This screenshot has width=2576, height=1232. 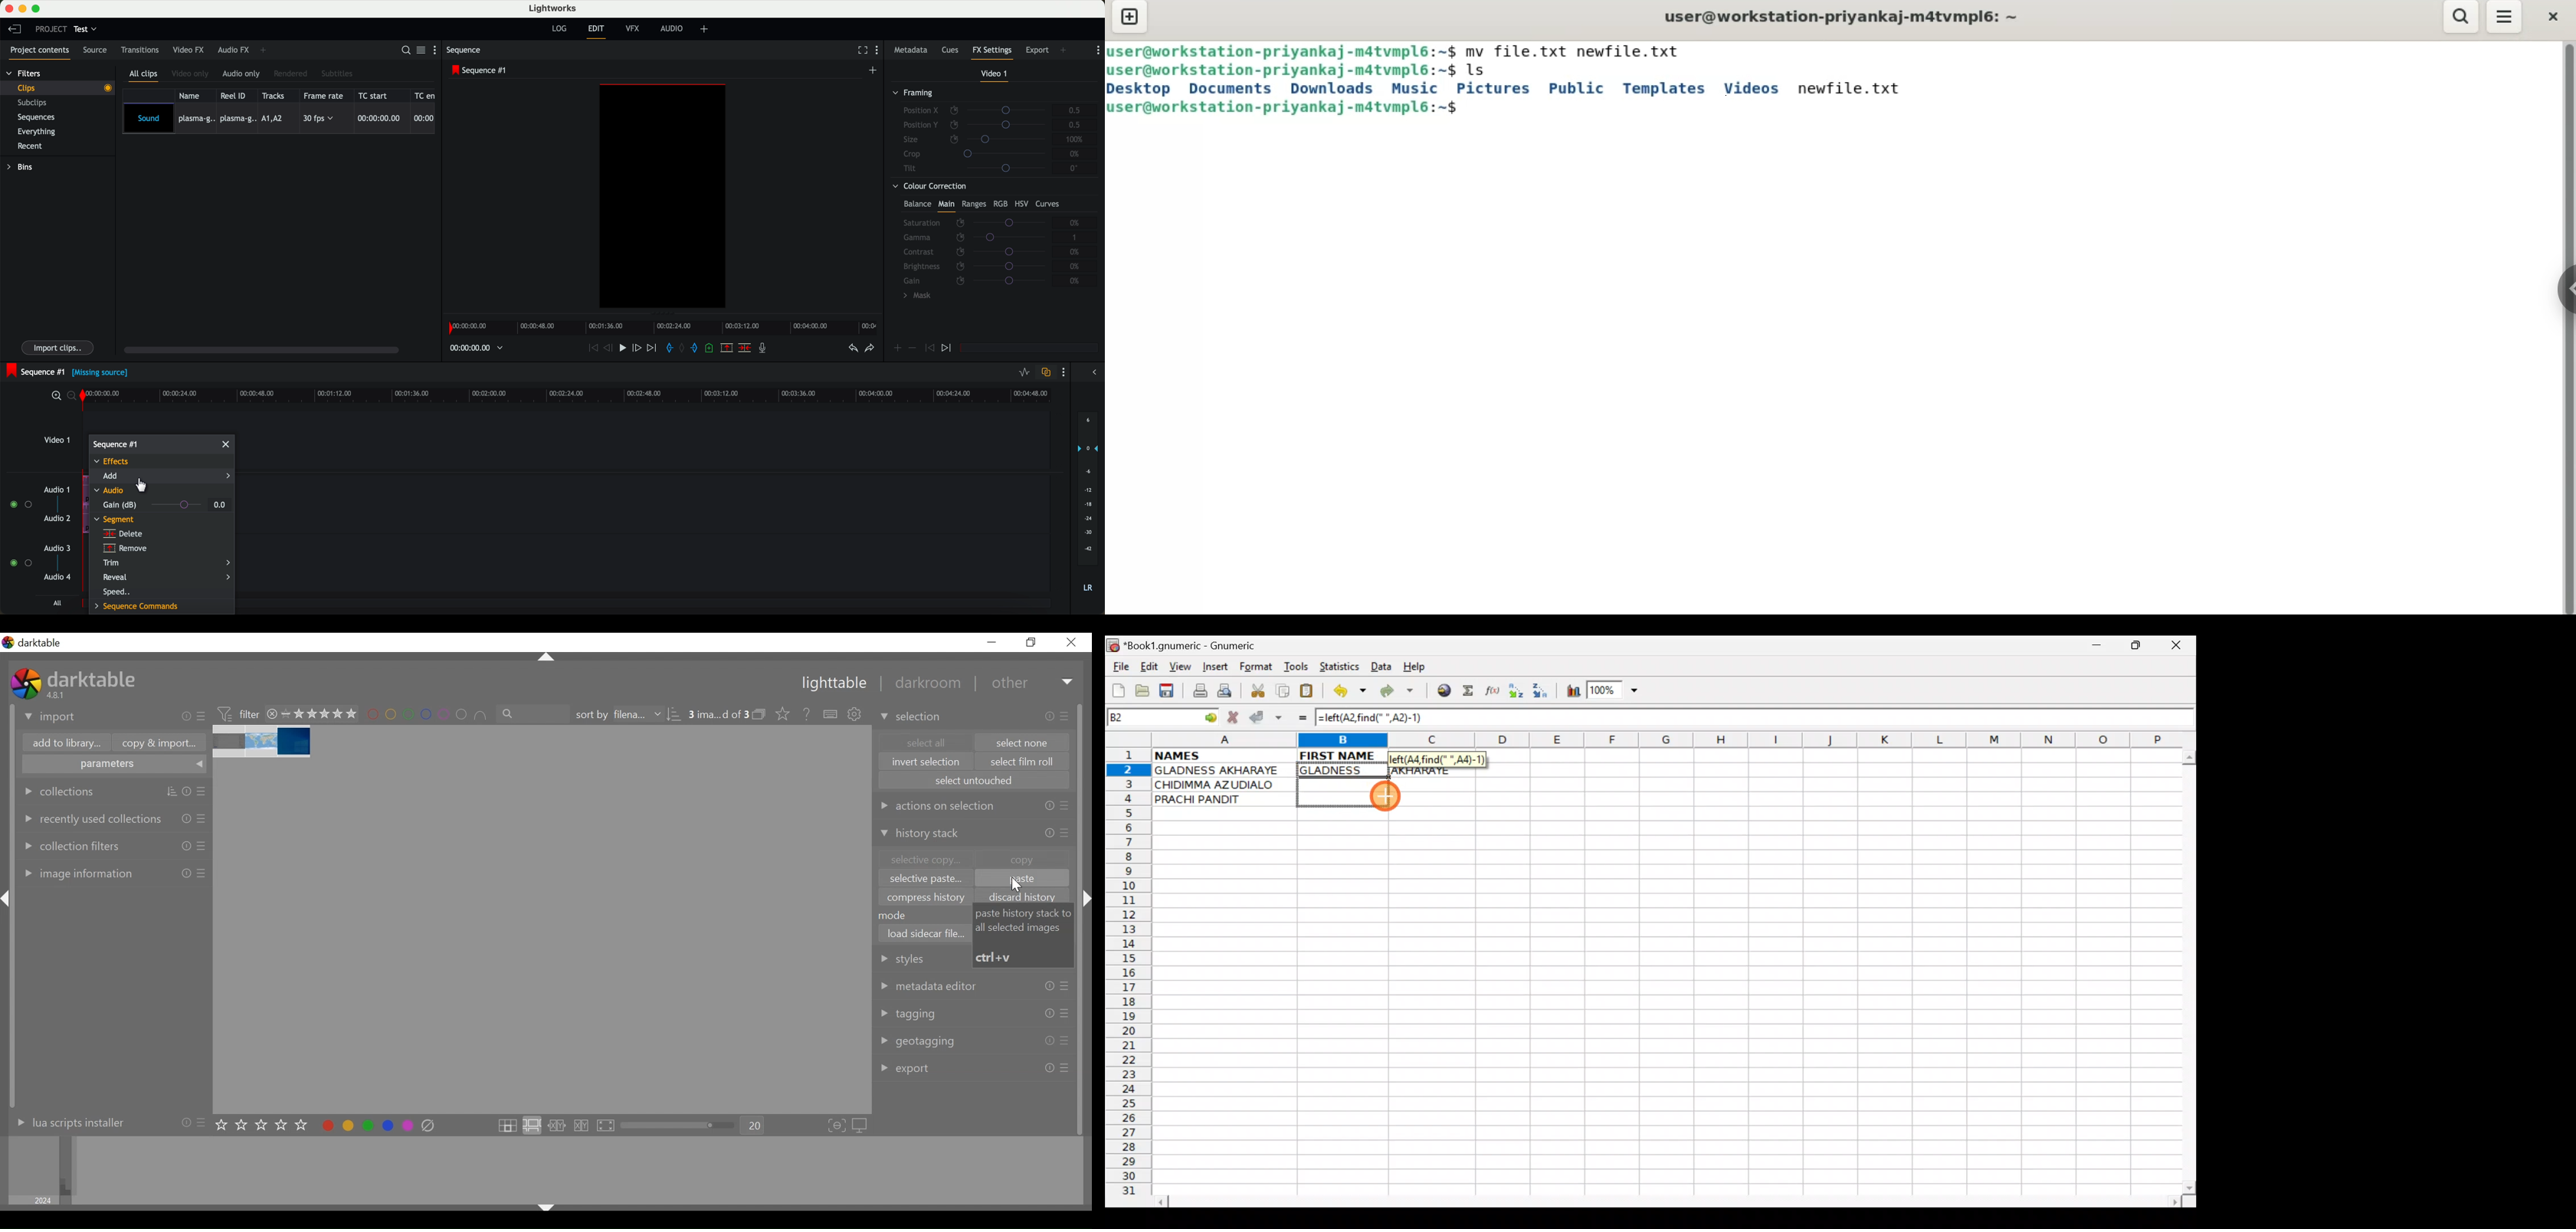 What do you see at coordinates (925, 742) in the screenshot?
I see `select all` at bounding box center [925, 742].